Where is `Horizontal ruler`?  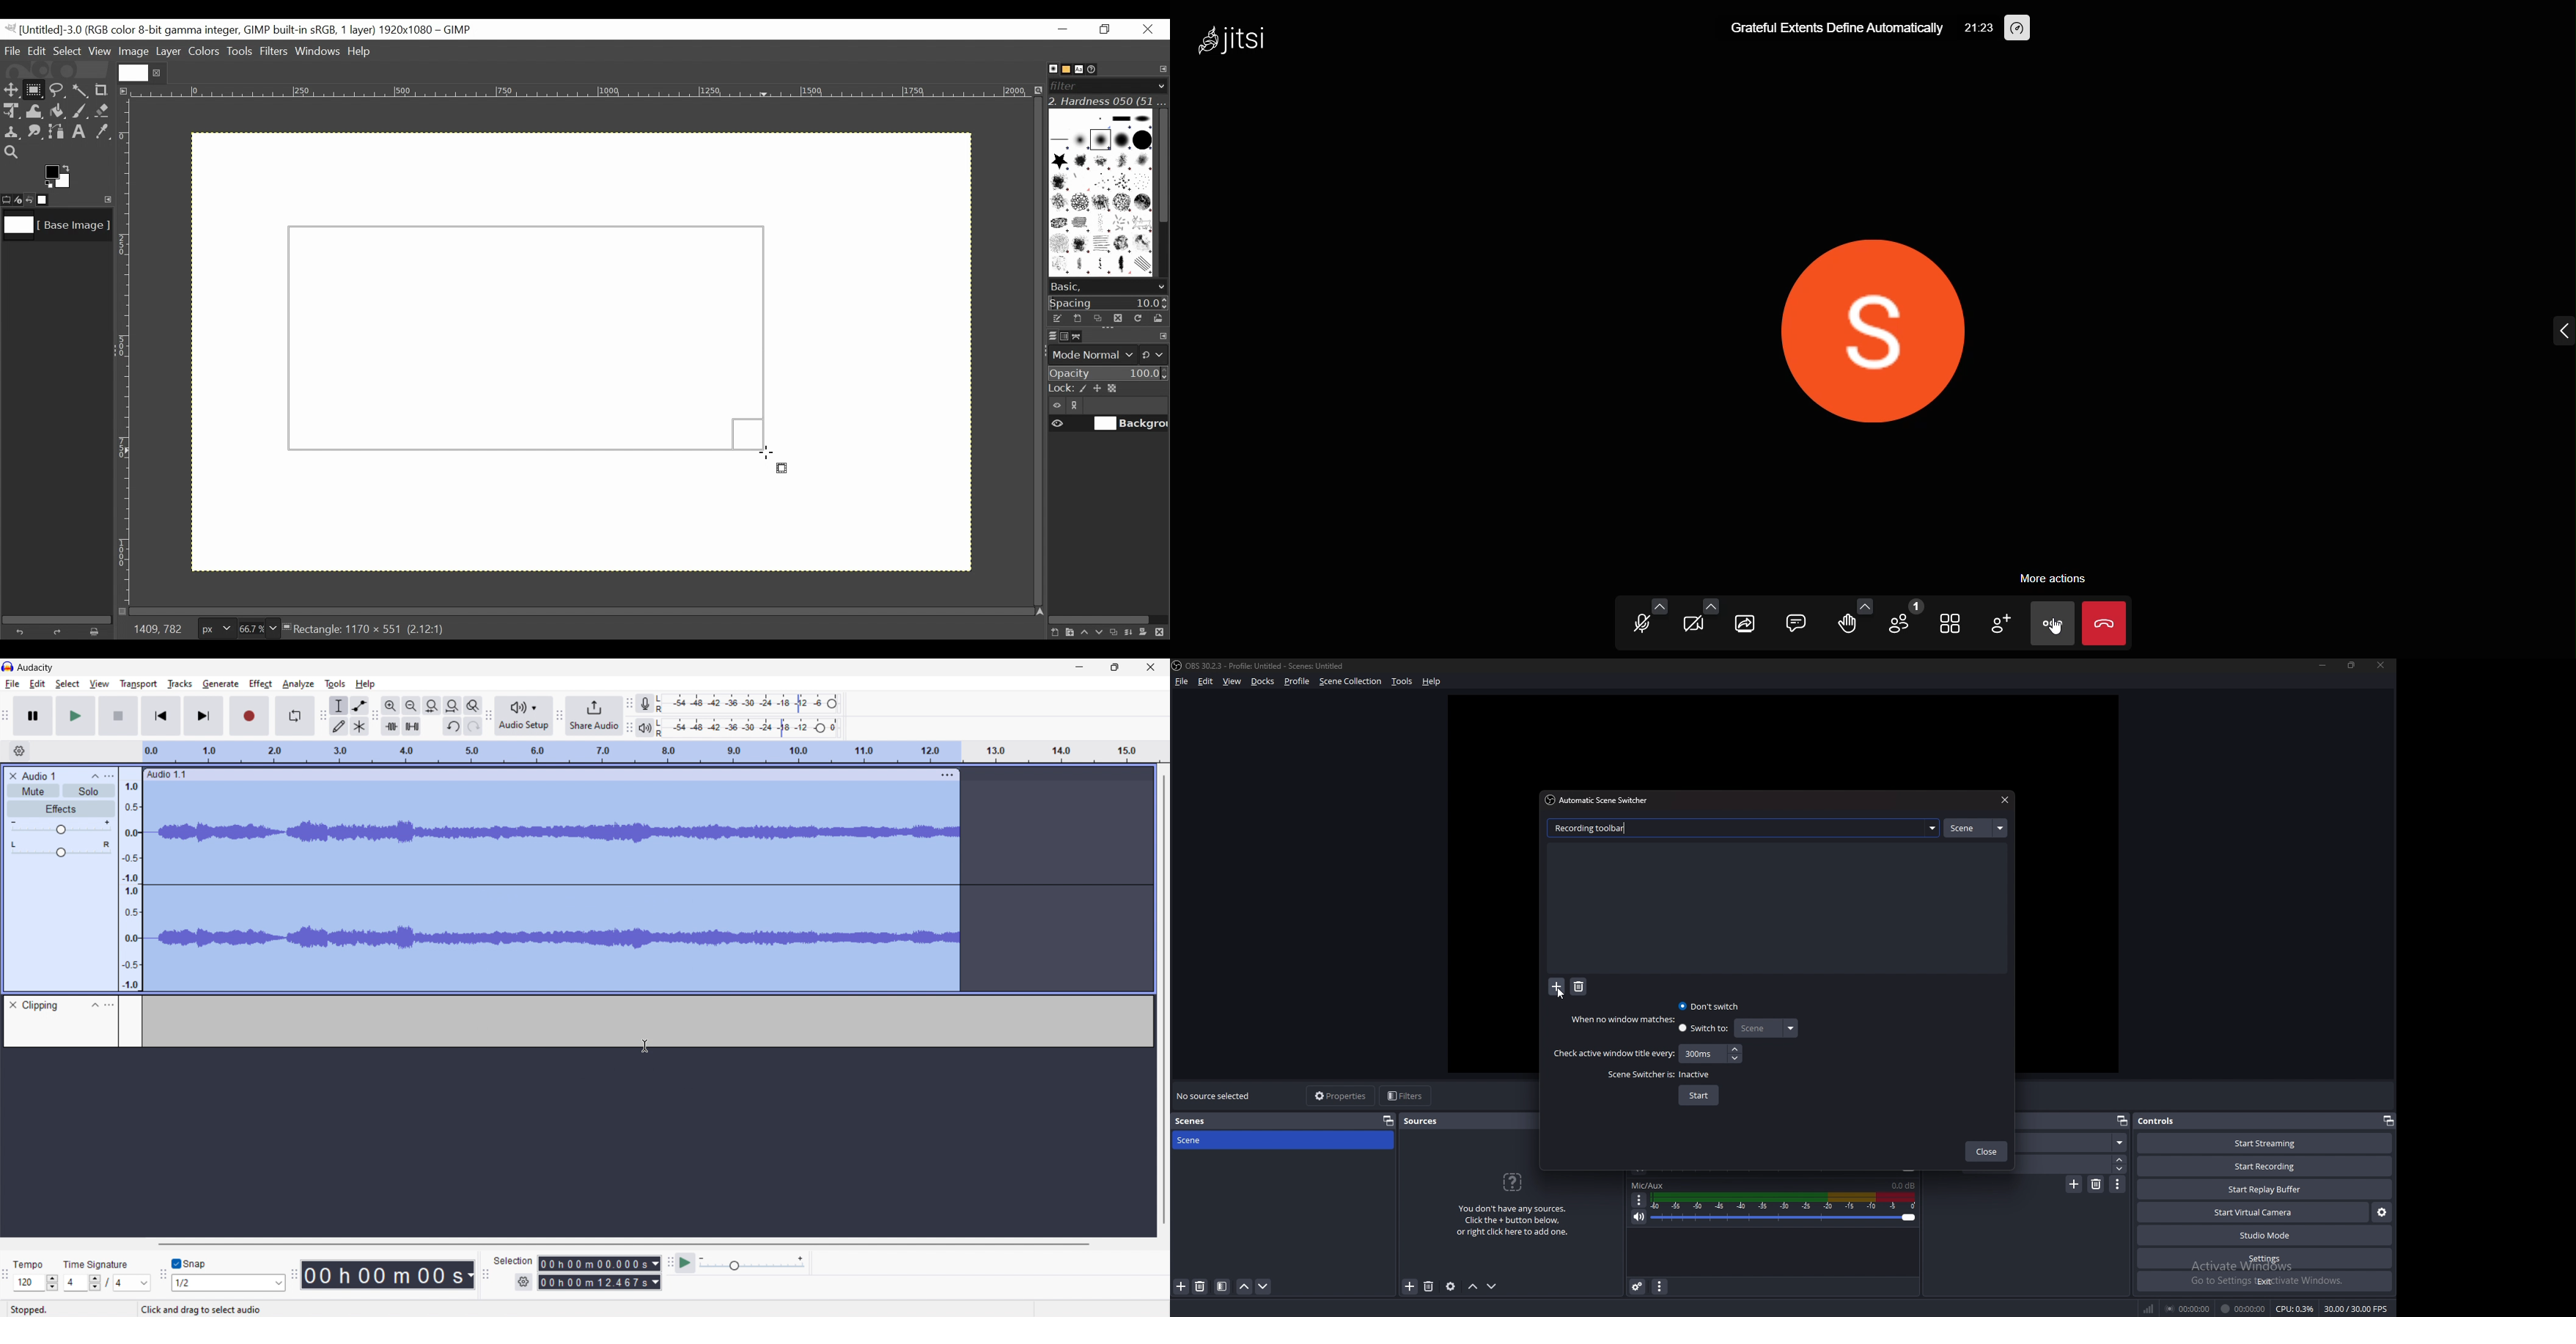
Horizontal ruler is located at coordinates (583, 93).